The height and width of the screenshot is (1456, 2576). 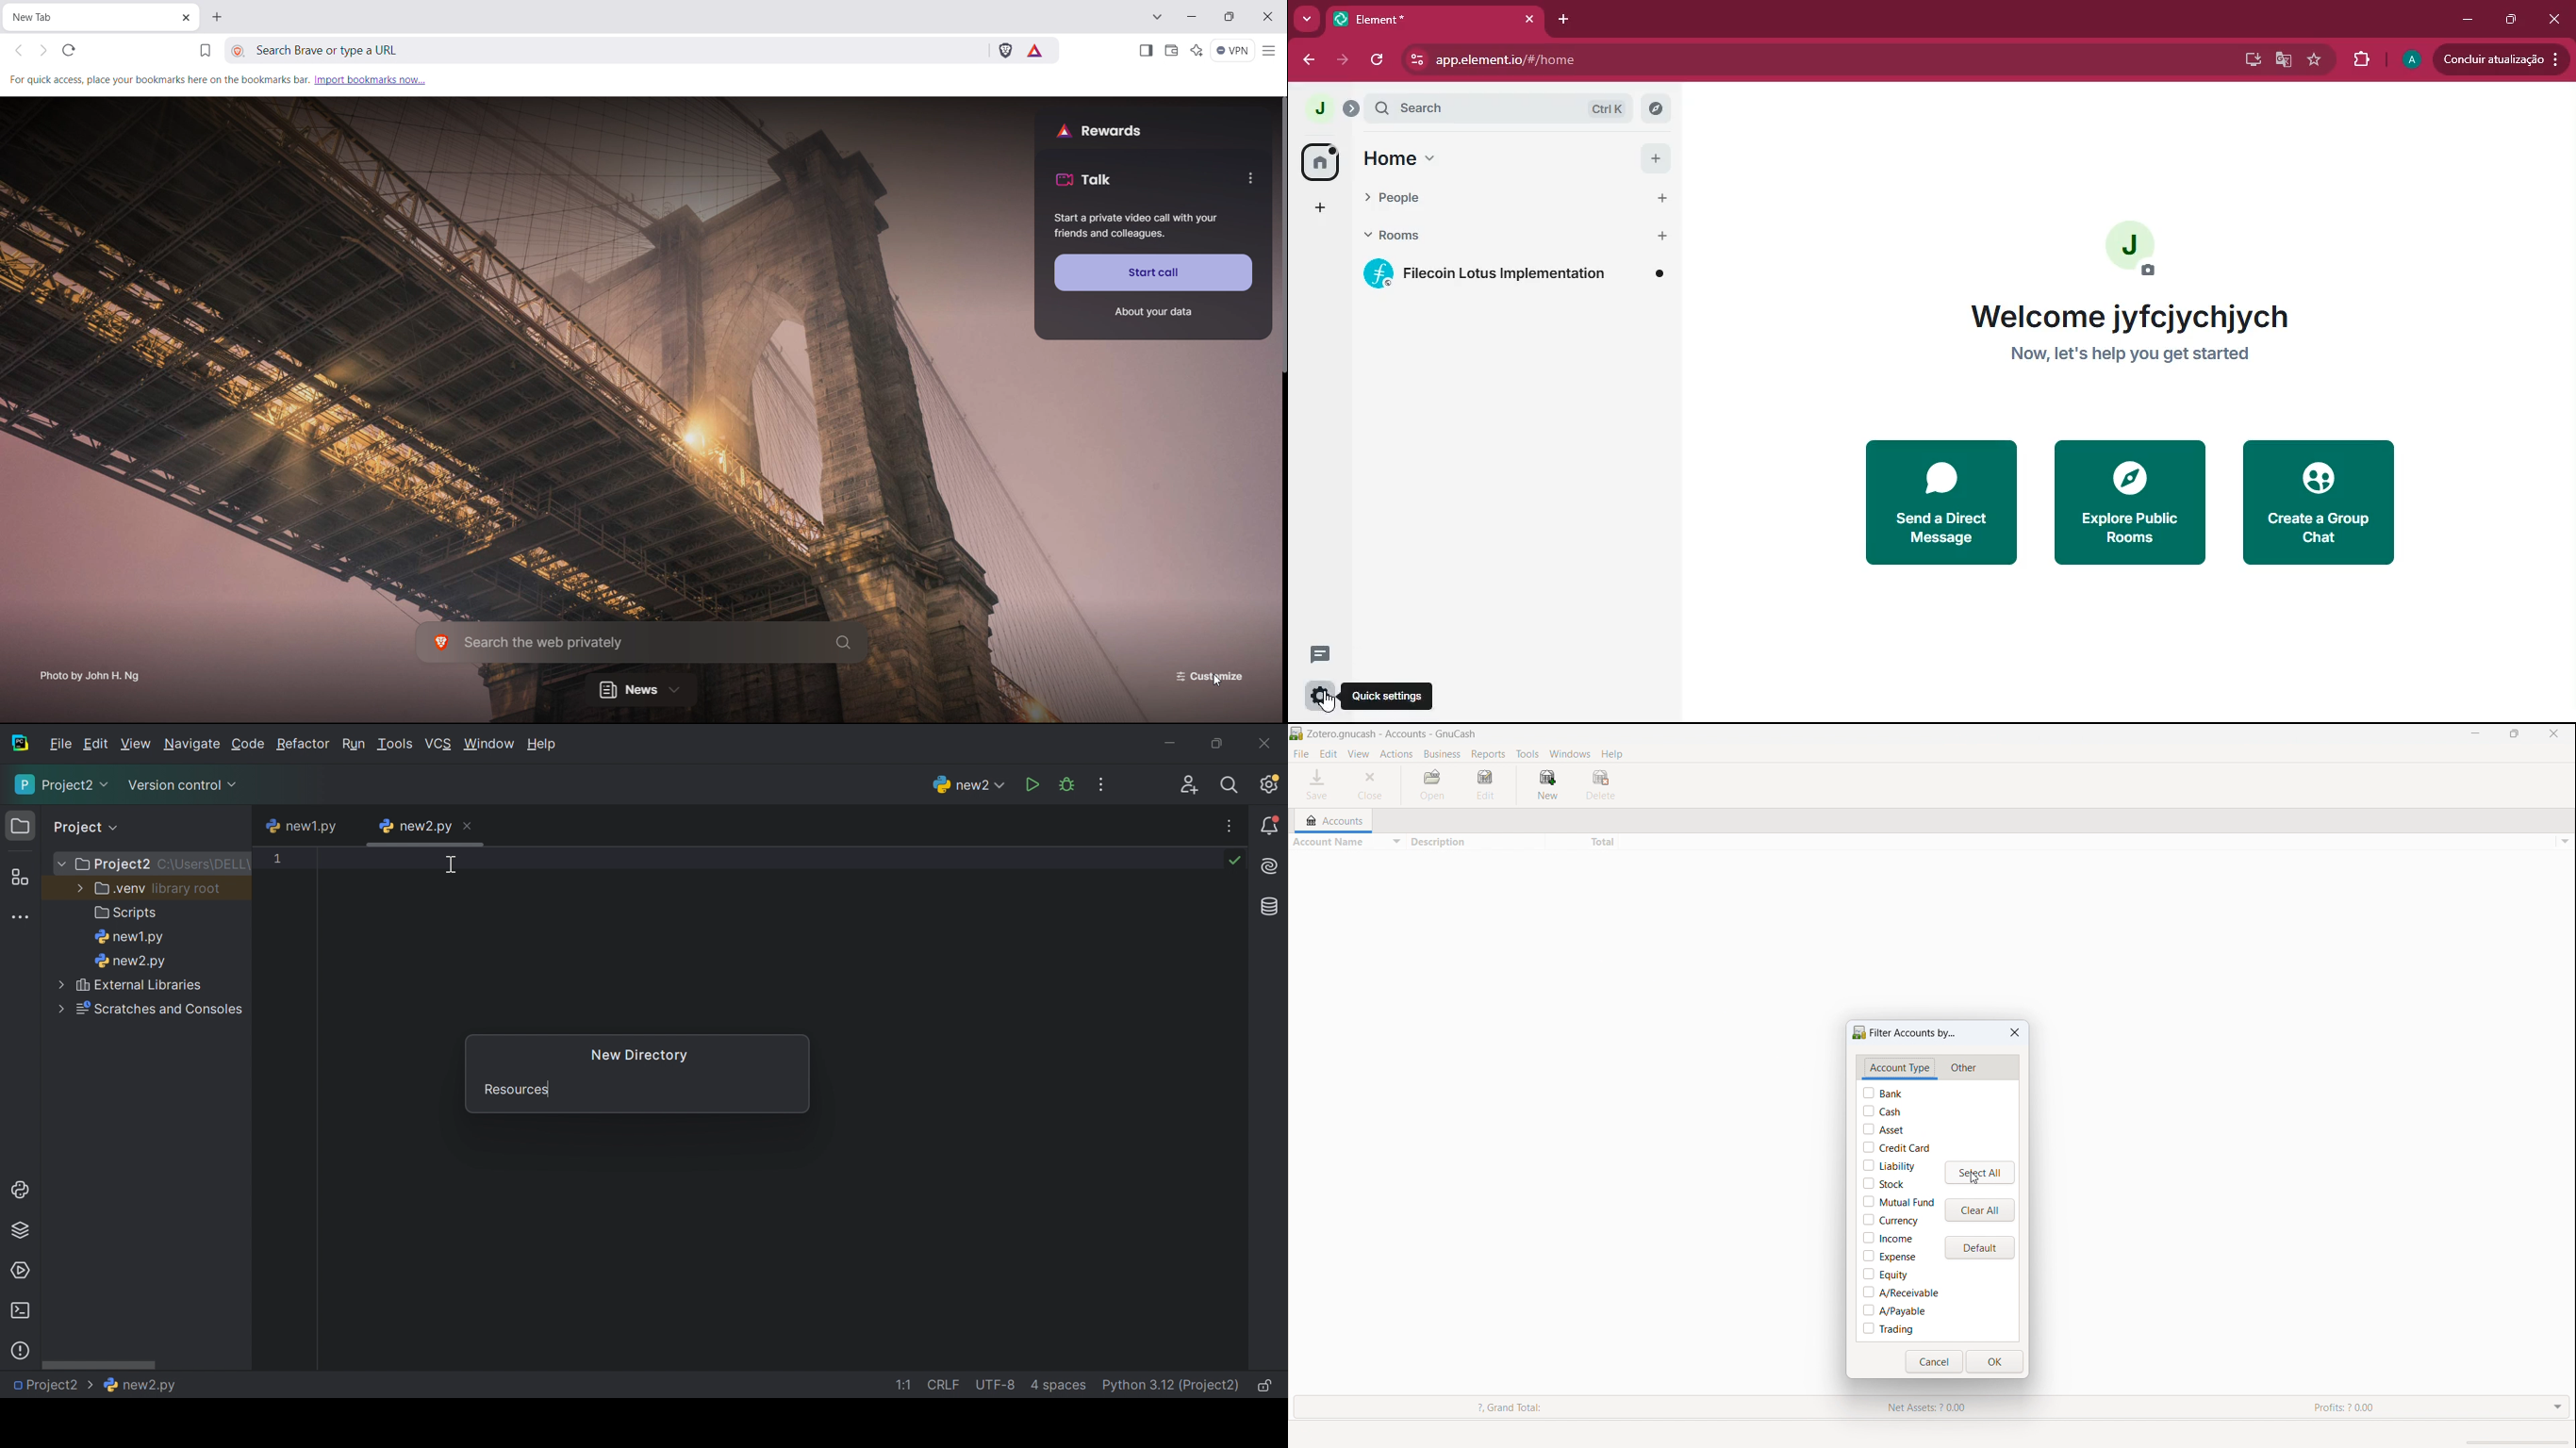 I want to click on Net Assets: ? 0.00, so click(x=1933, y=1407).